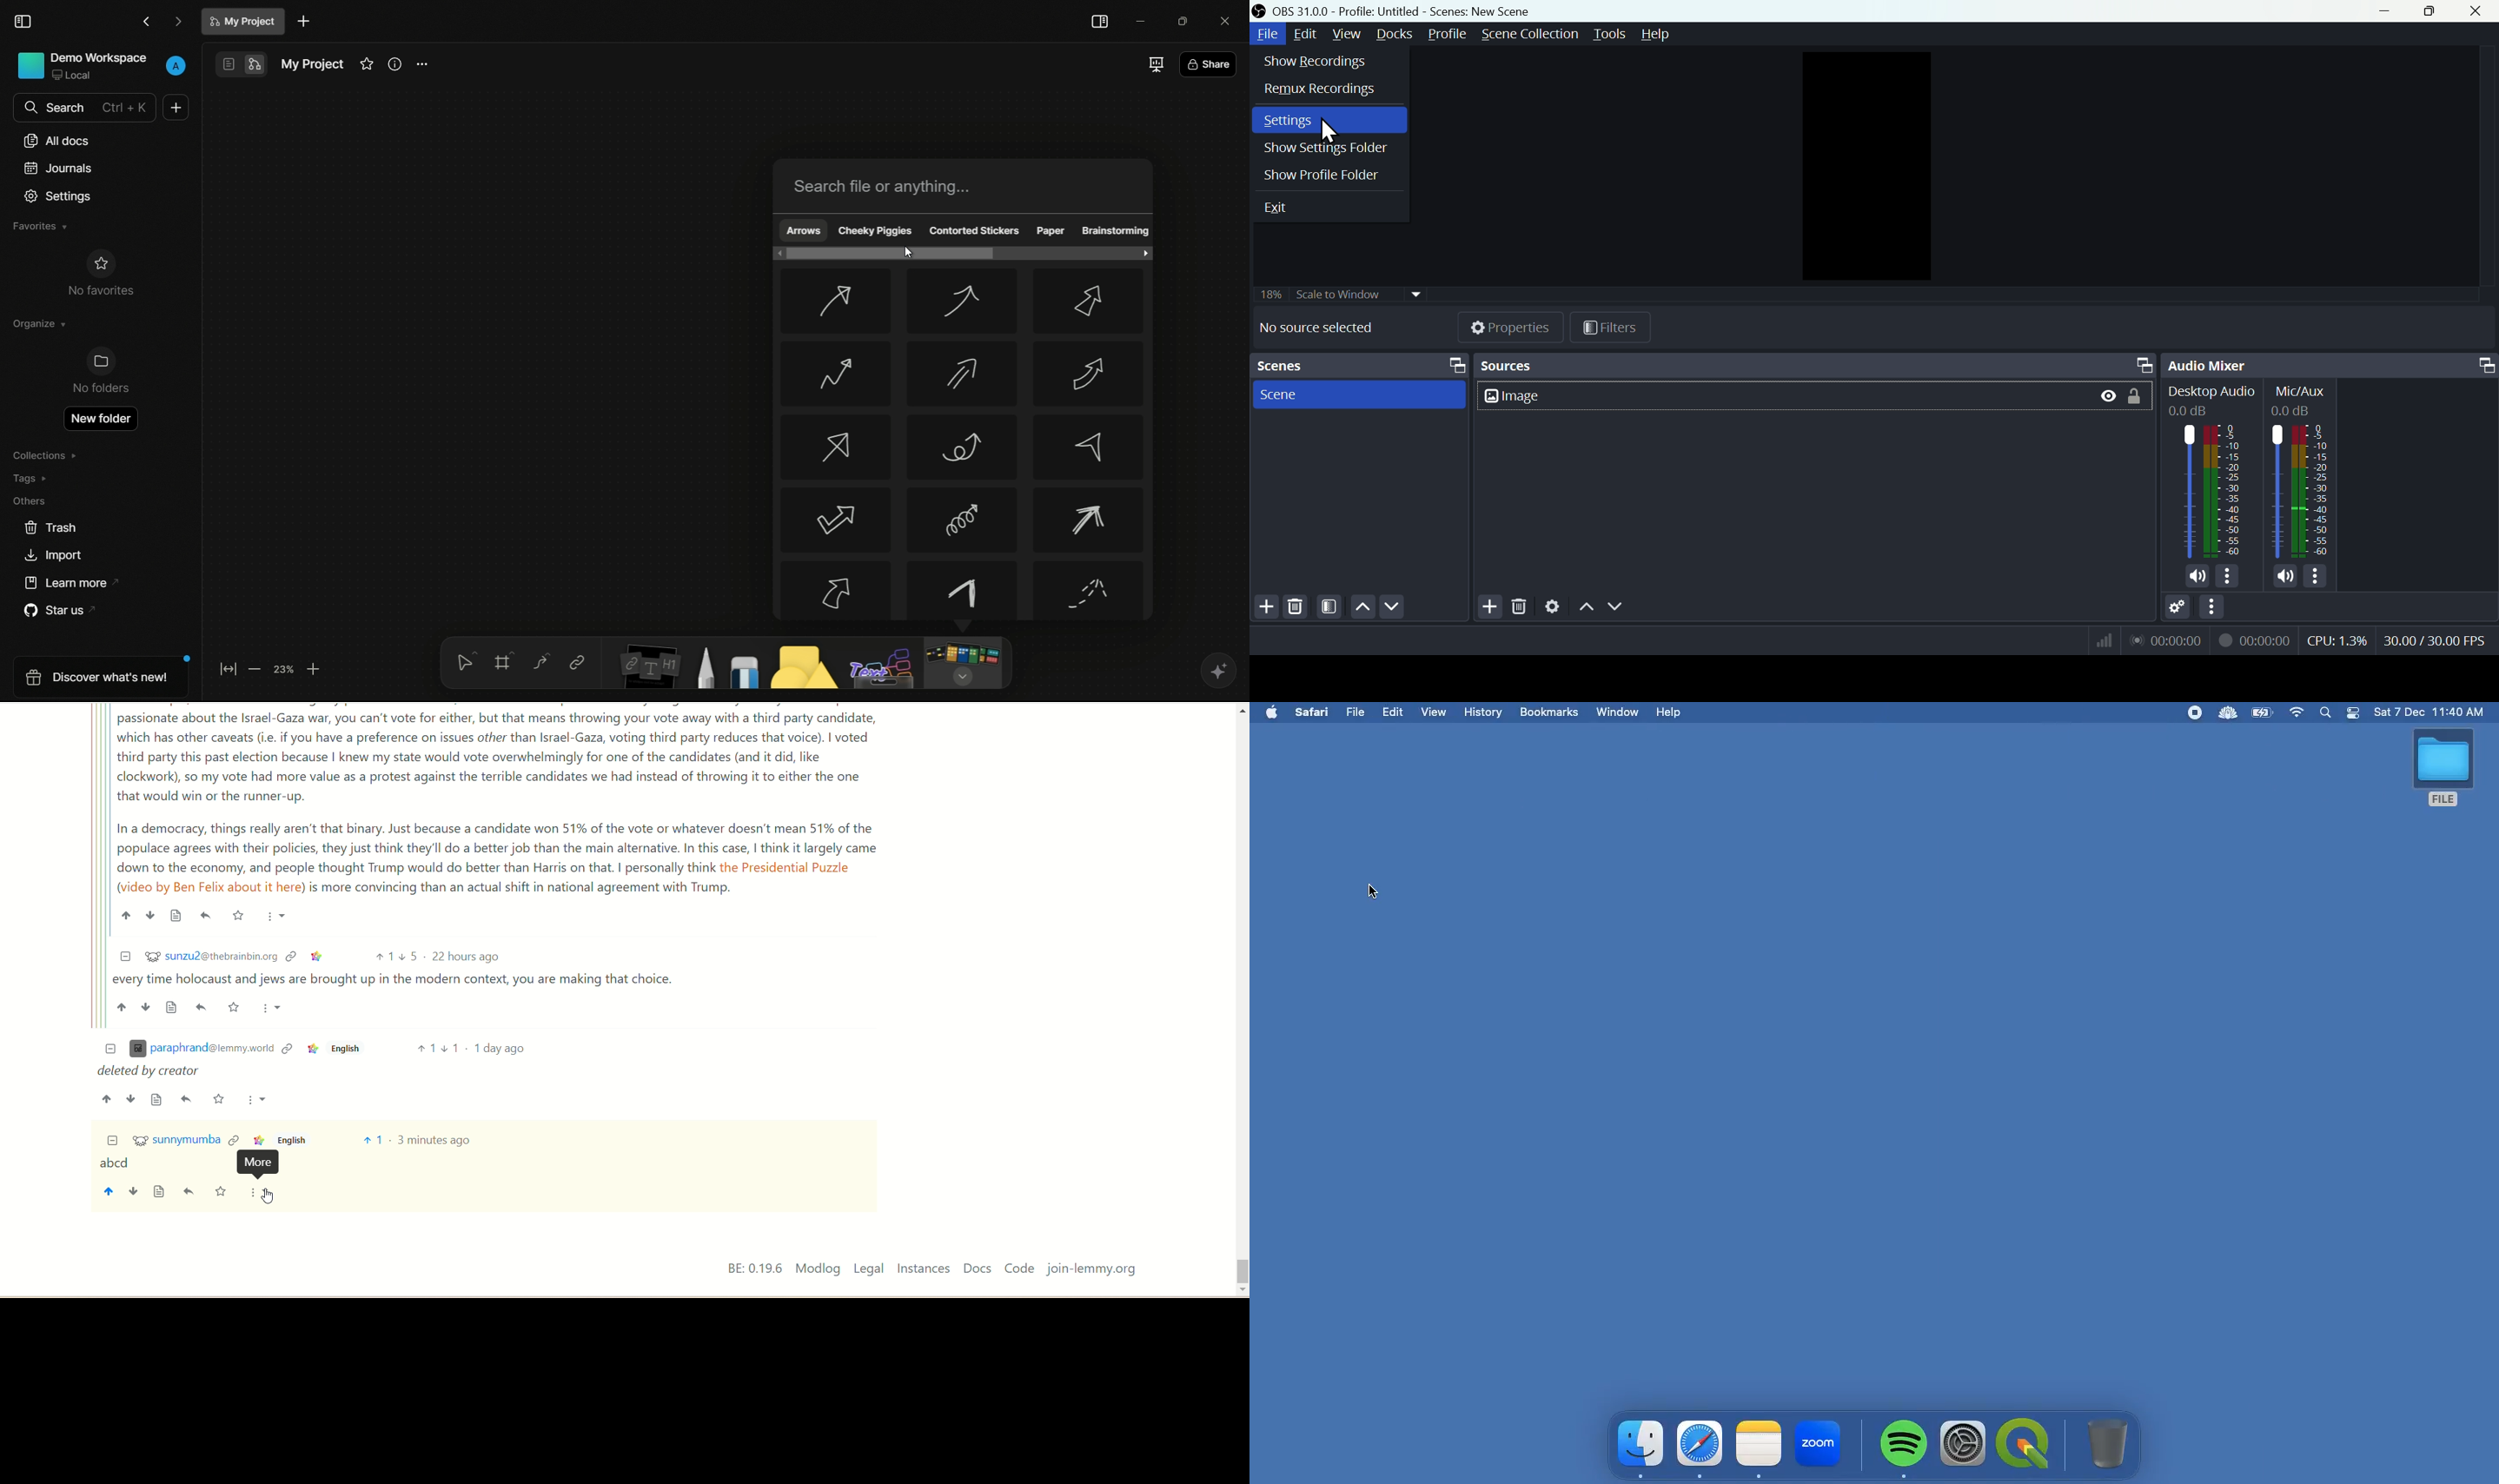 This screenshot has height=1484, width=2520. Describe the element at coordinates (74, 584) in the screenshot. I see `learn more` at that location.